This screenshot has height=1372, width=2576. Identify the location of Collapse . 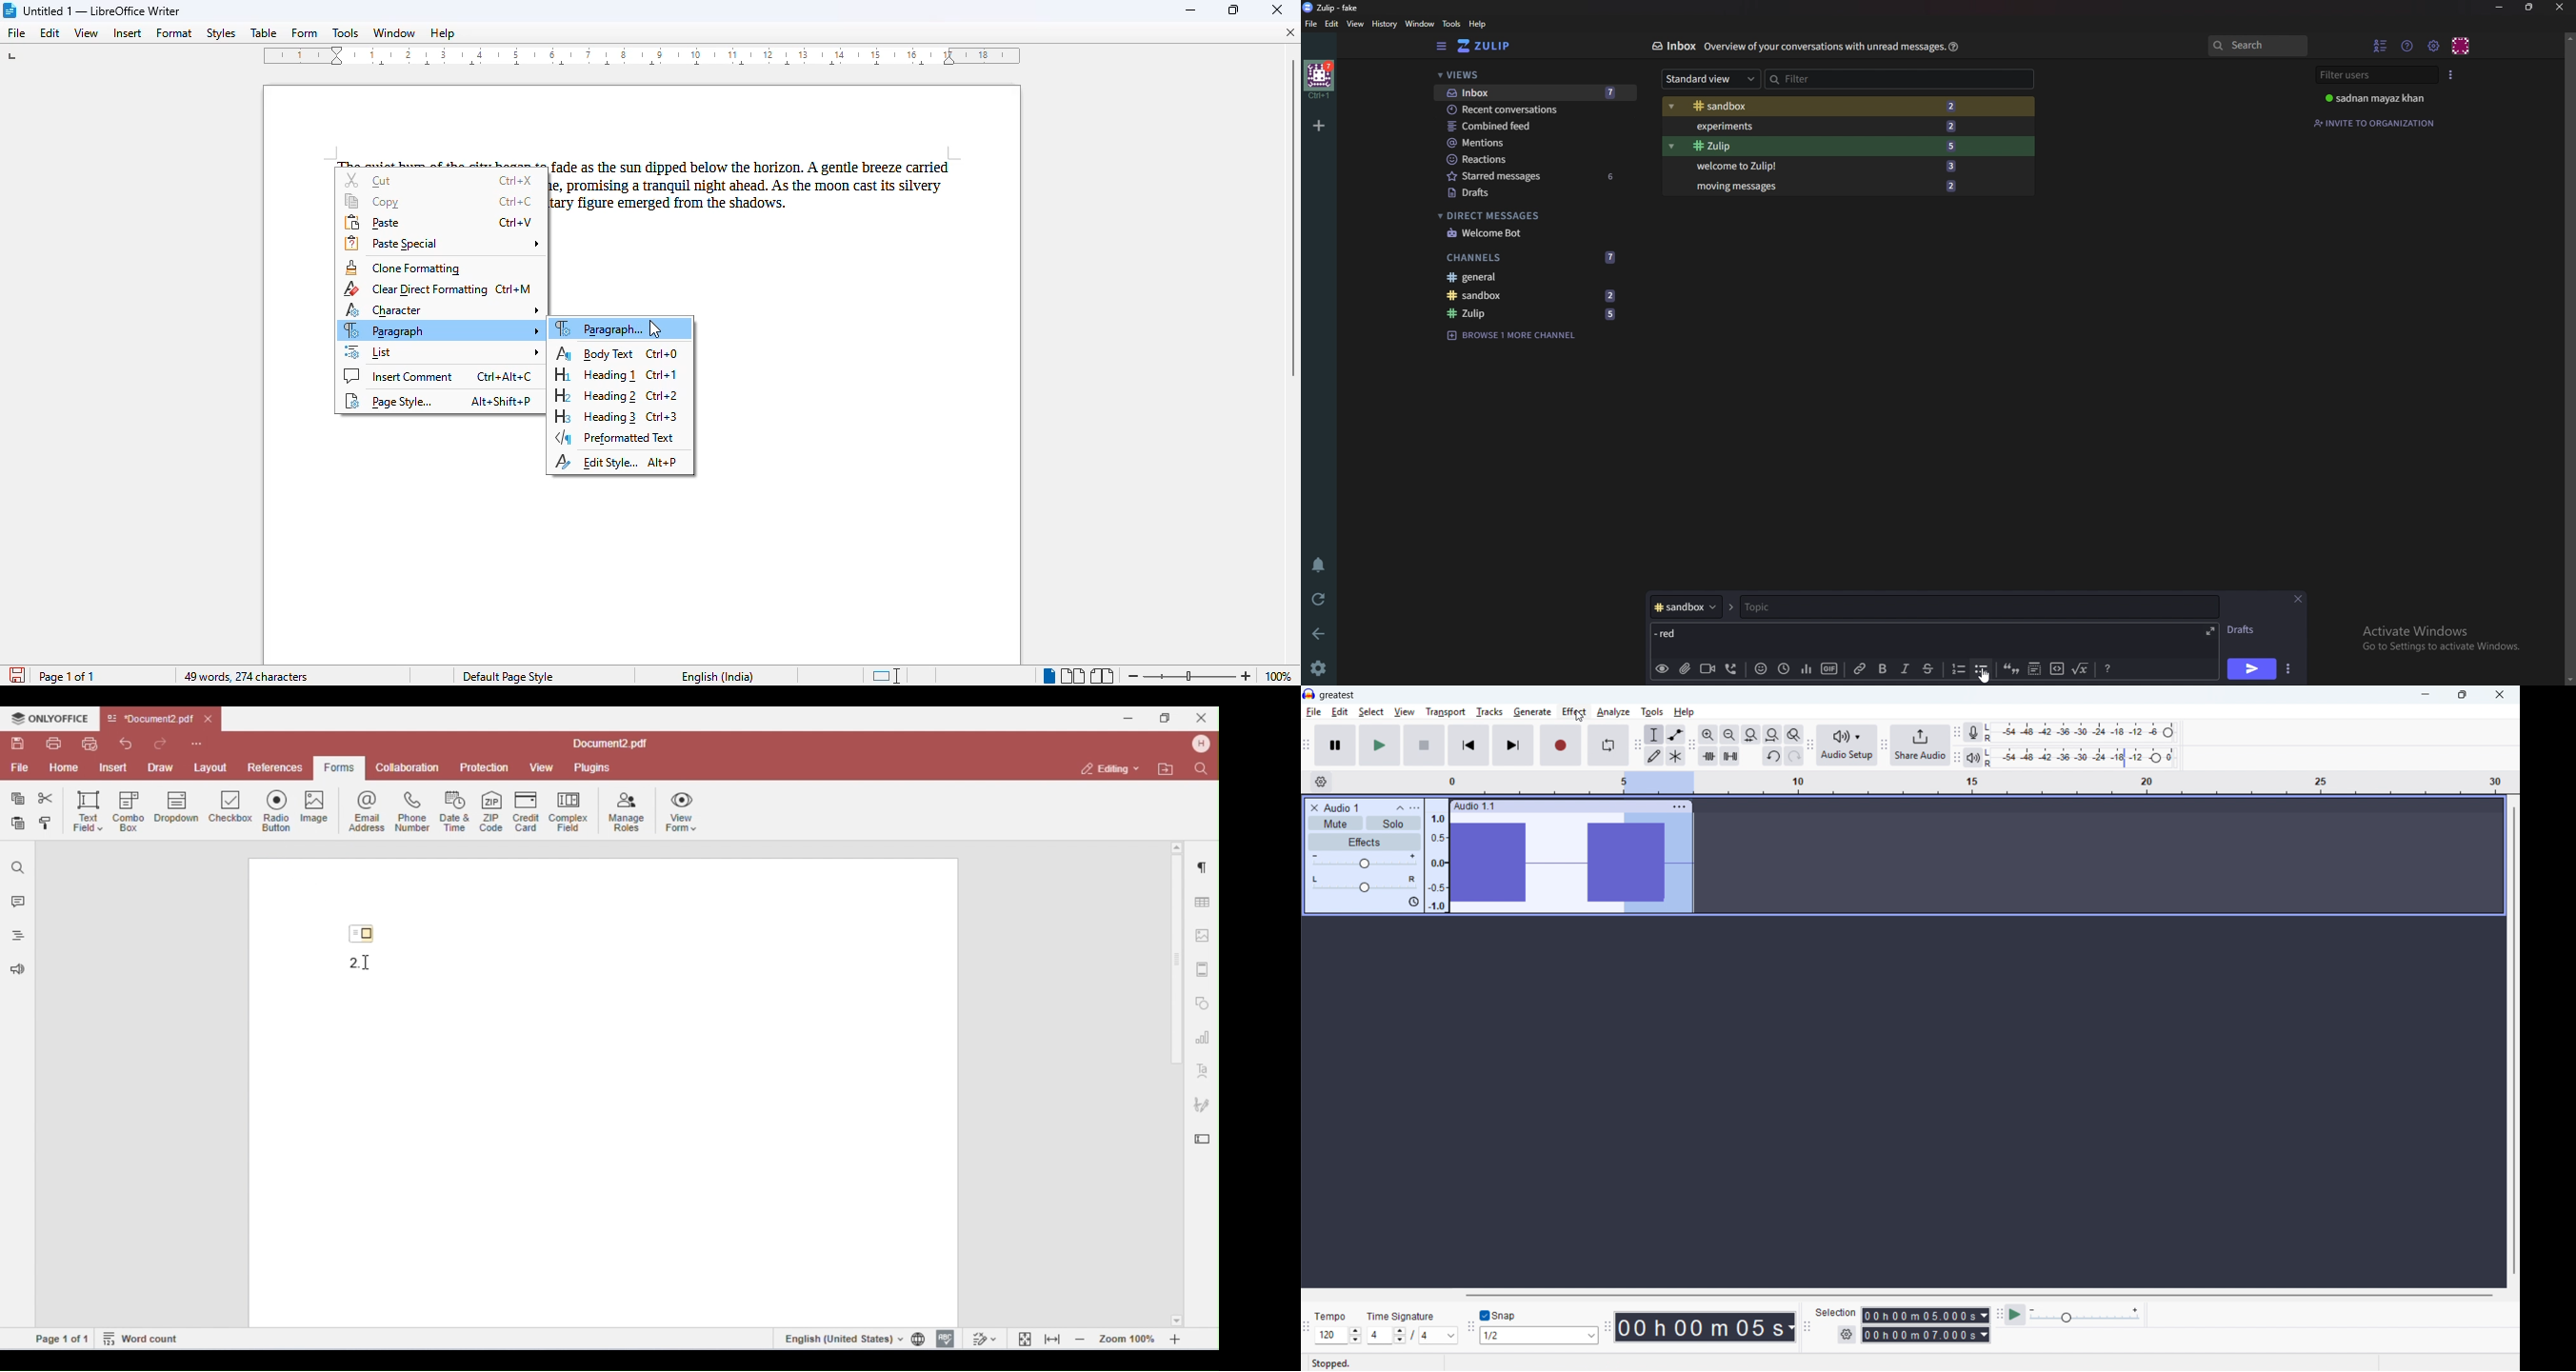
(1400, 808).